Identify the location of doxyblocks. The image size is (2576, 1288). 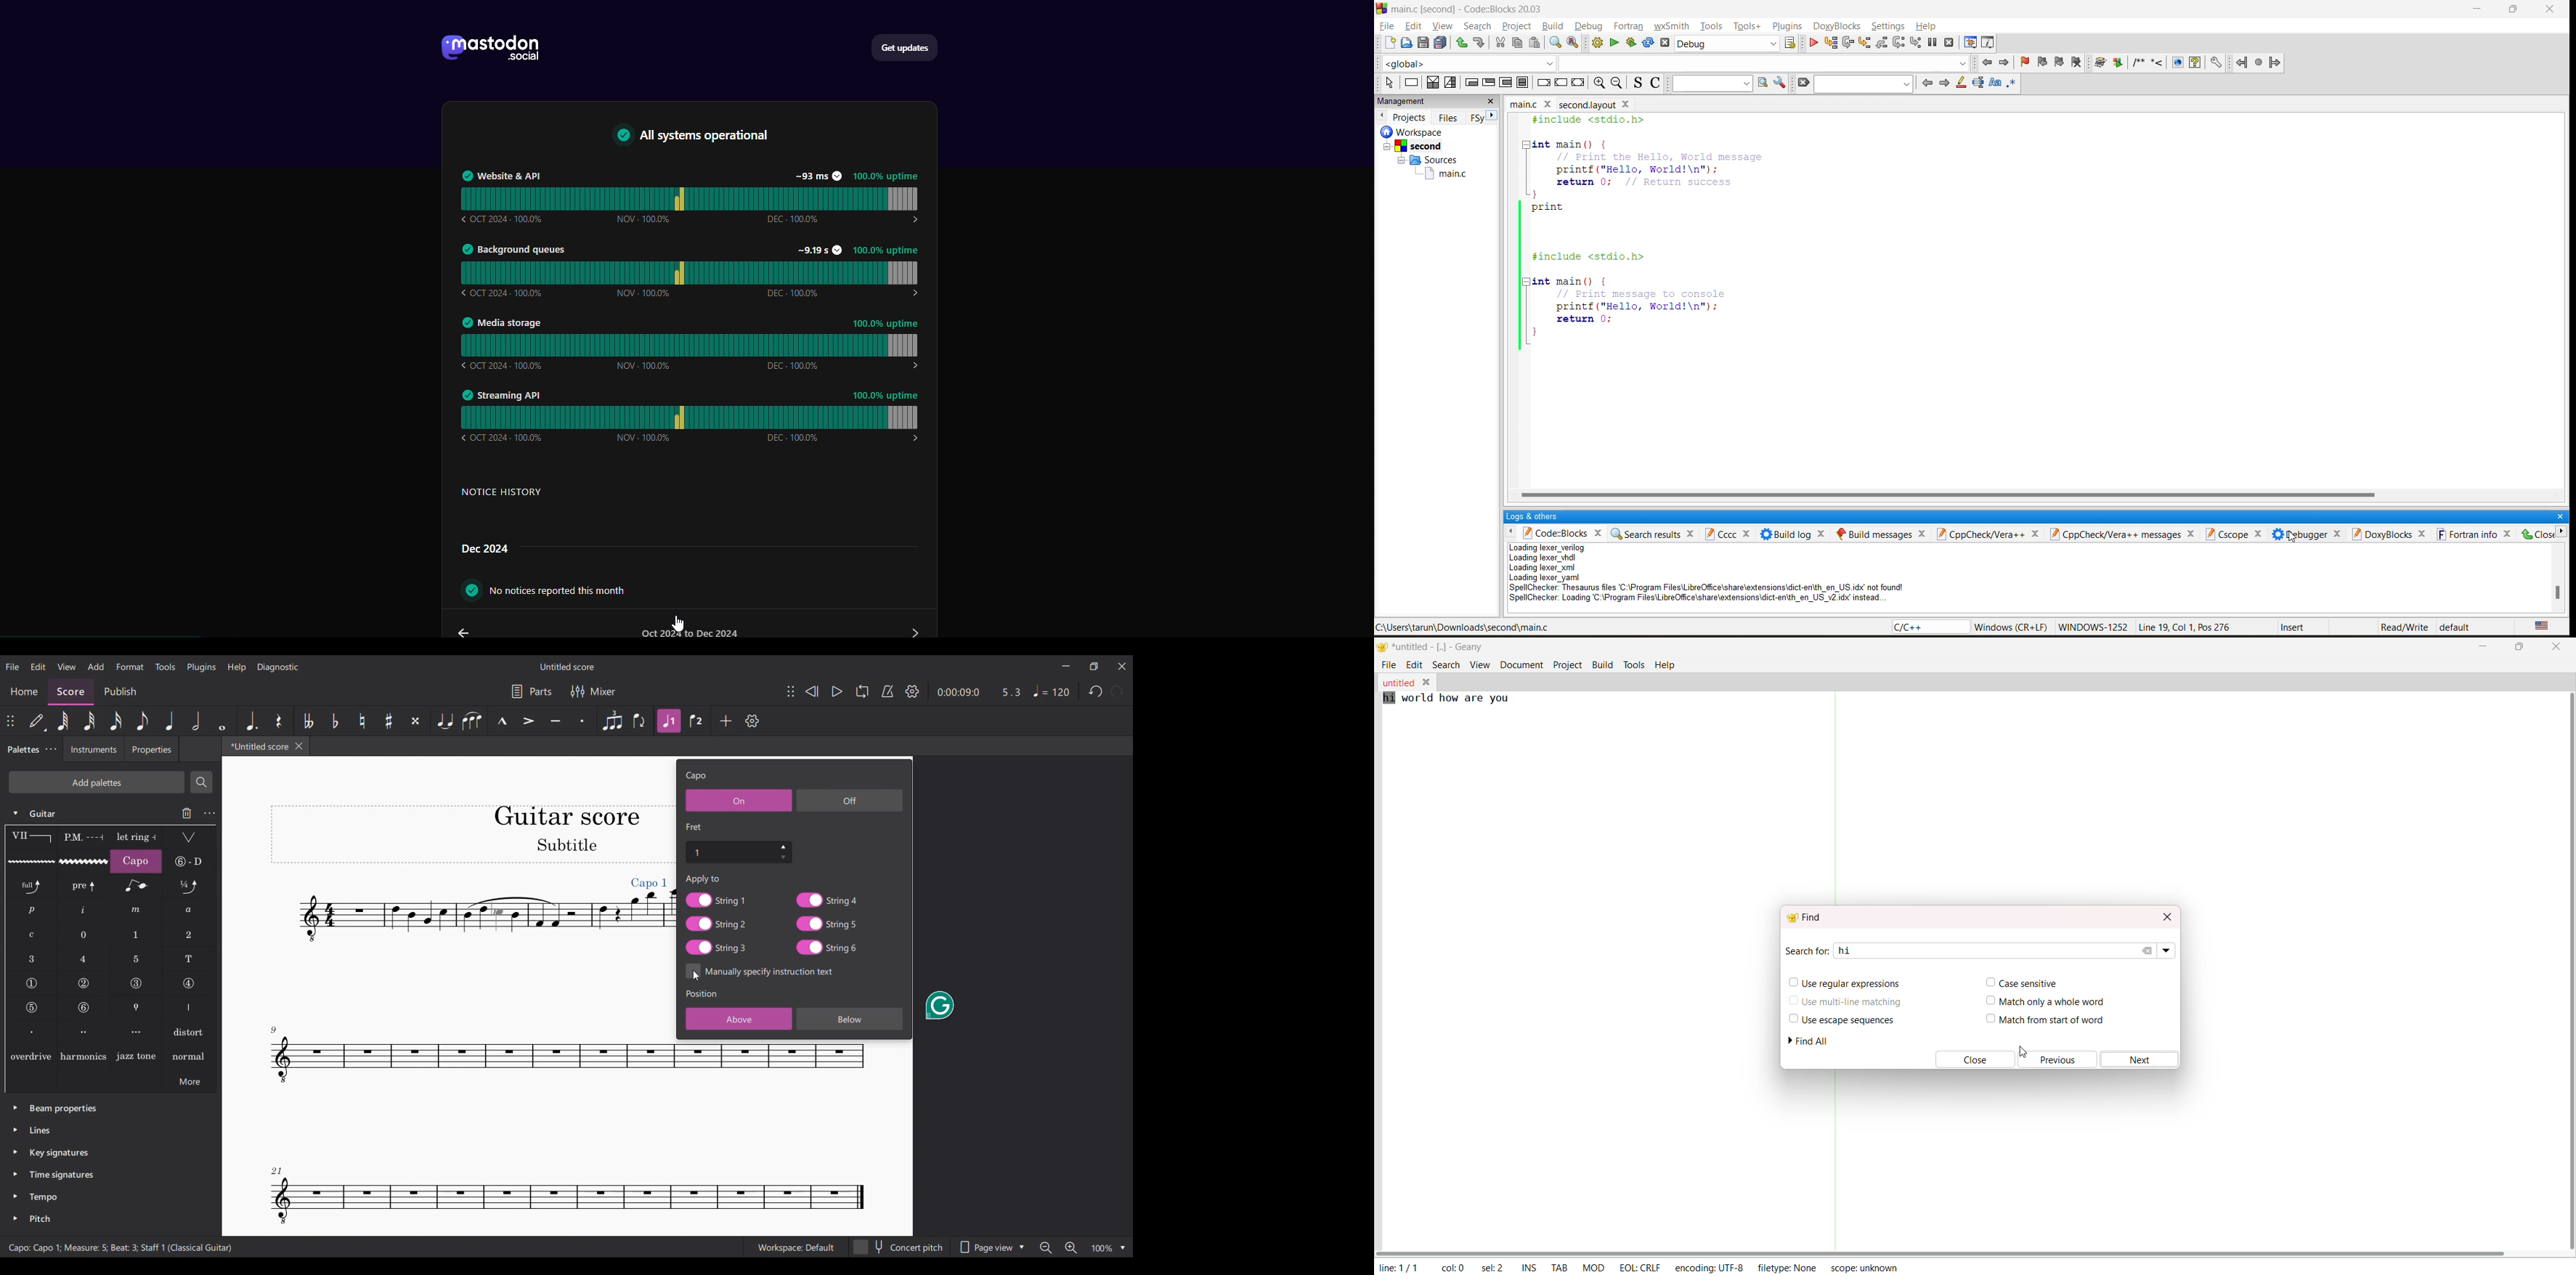
(2161, 63).